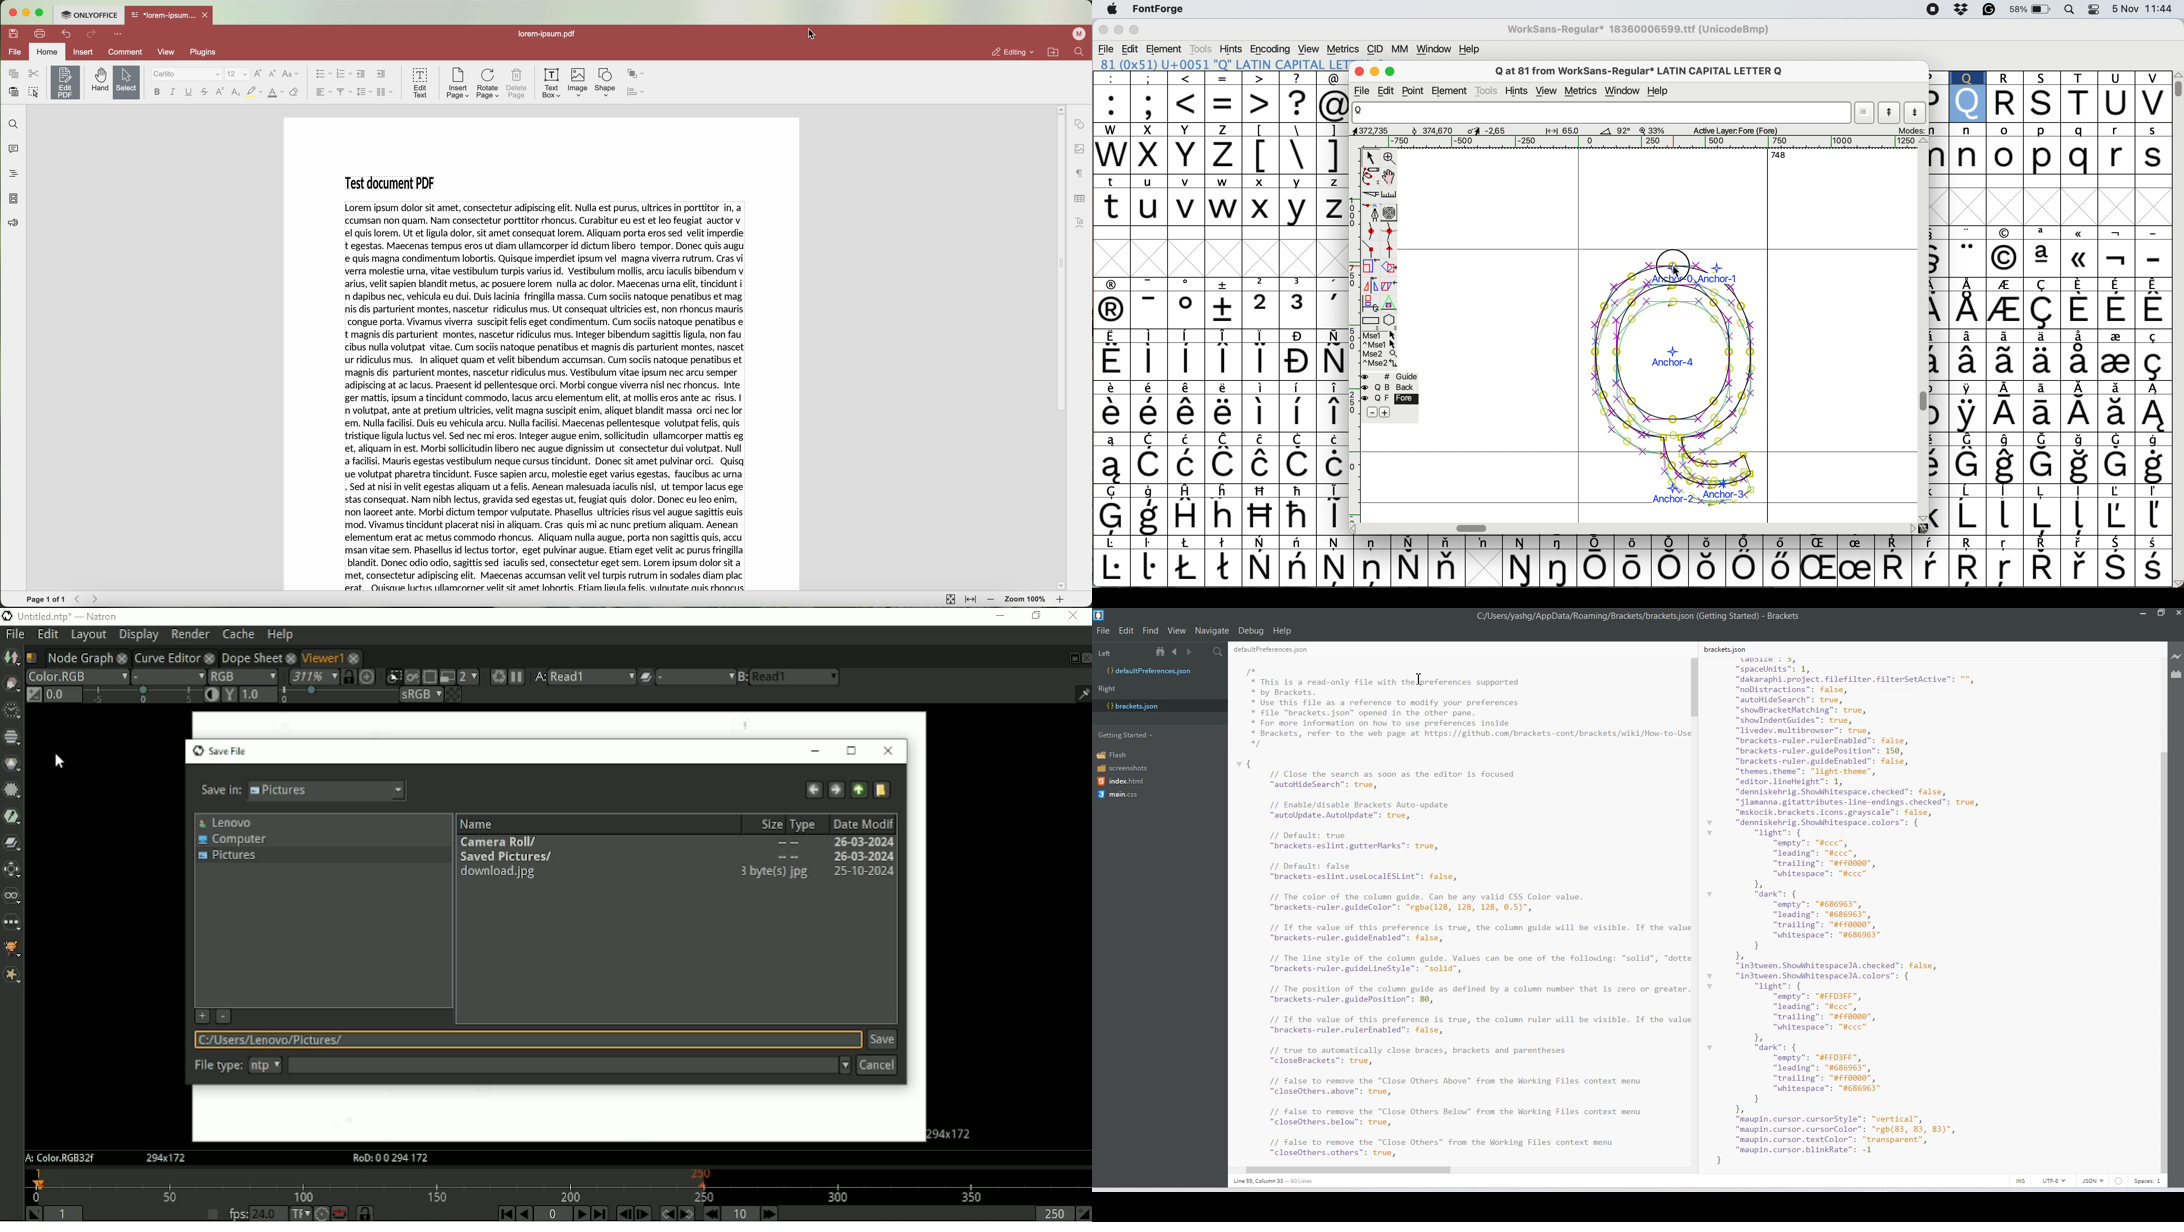 Image resolution: width=2184 pixels, height=1232 pixels. What do you see at coordinates (1233, 49) in the screenshot?
I see `hints` at bounding box center [1233, 49].